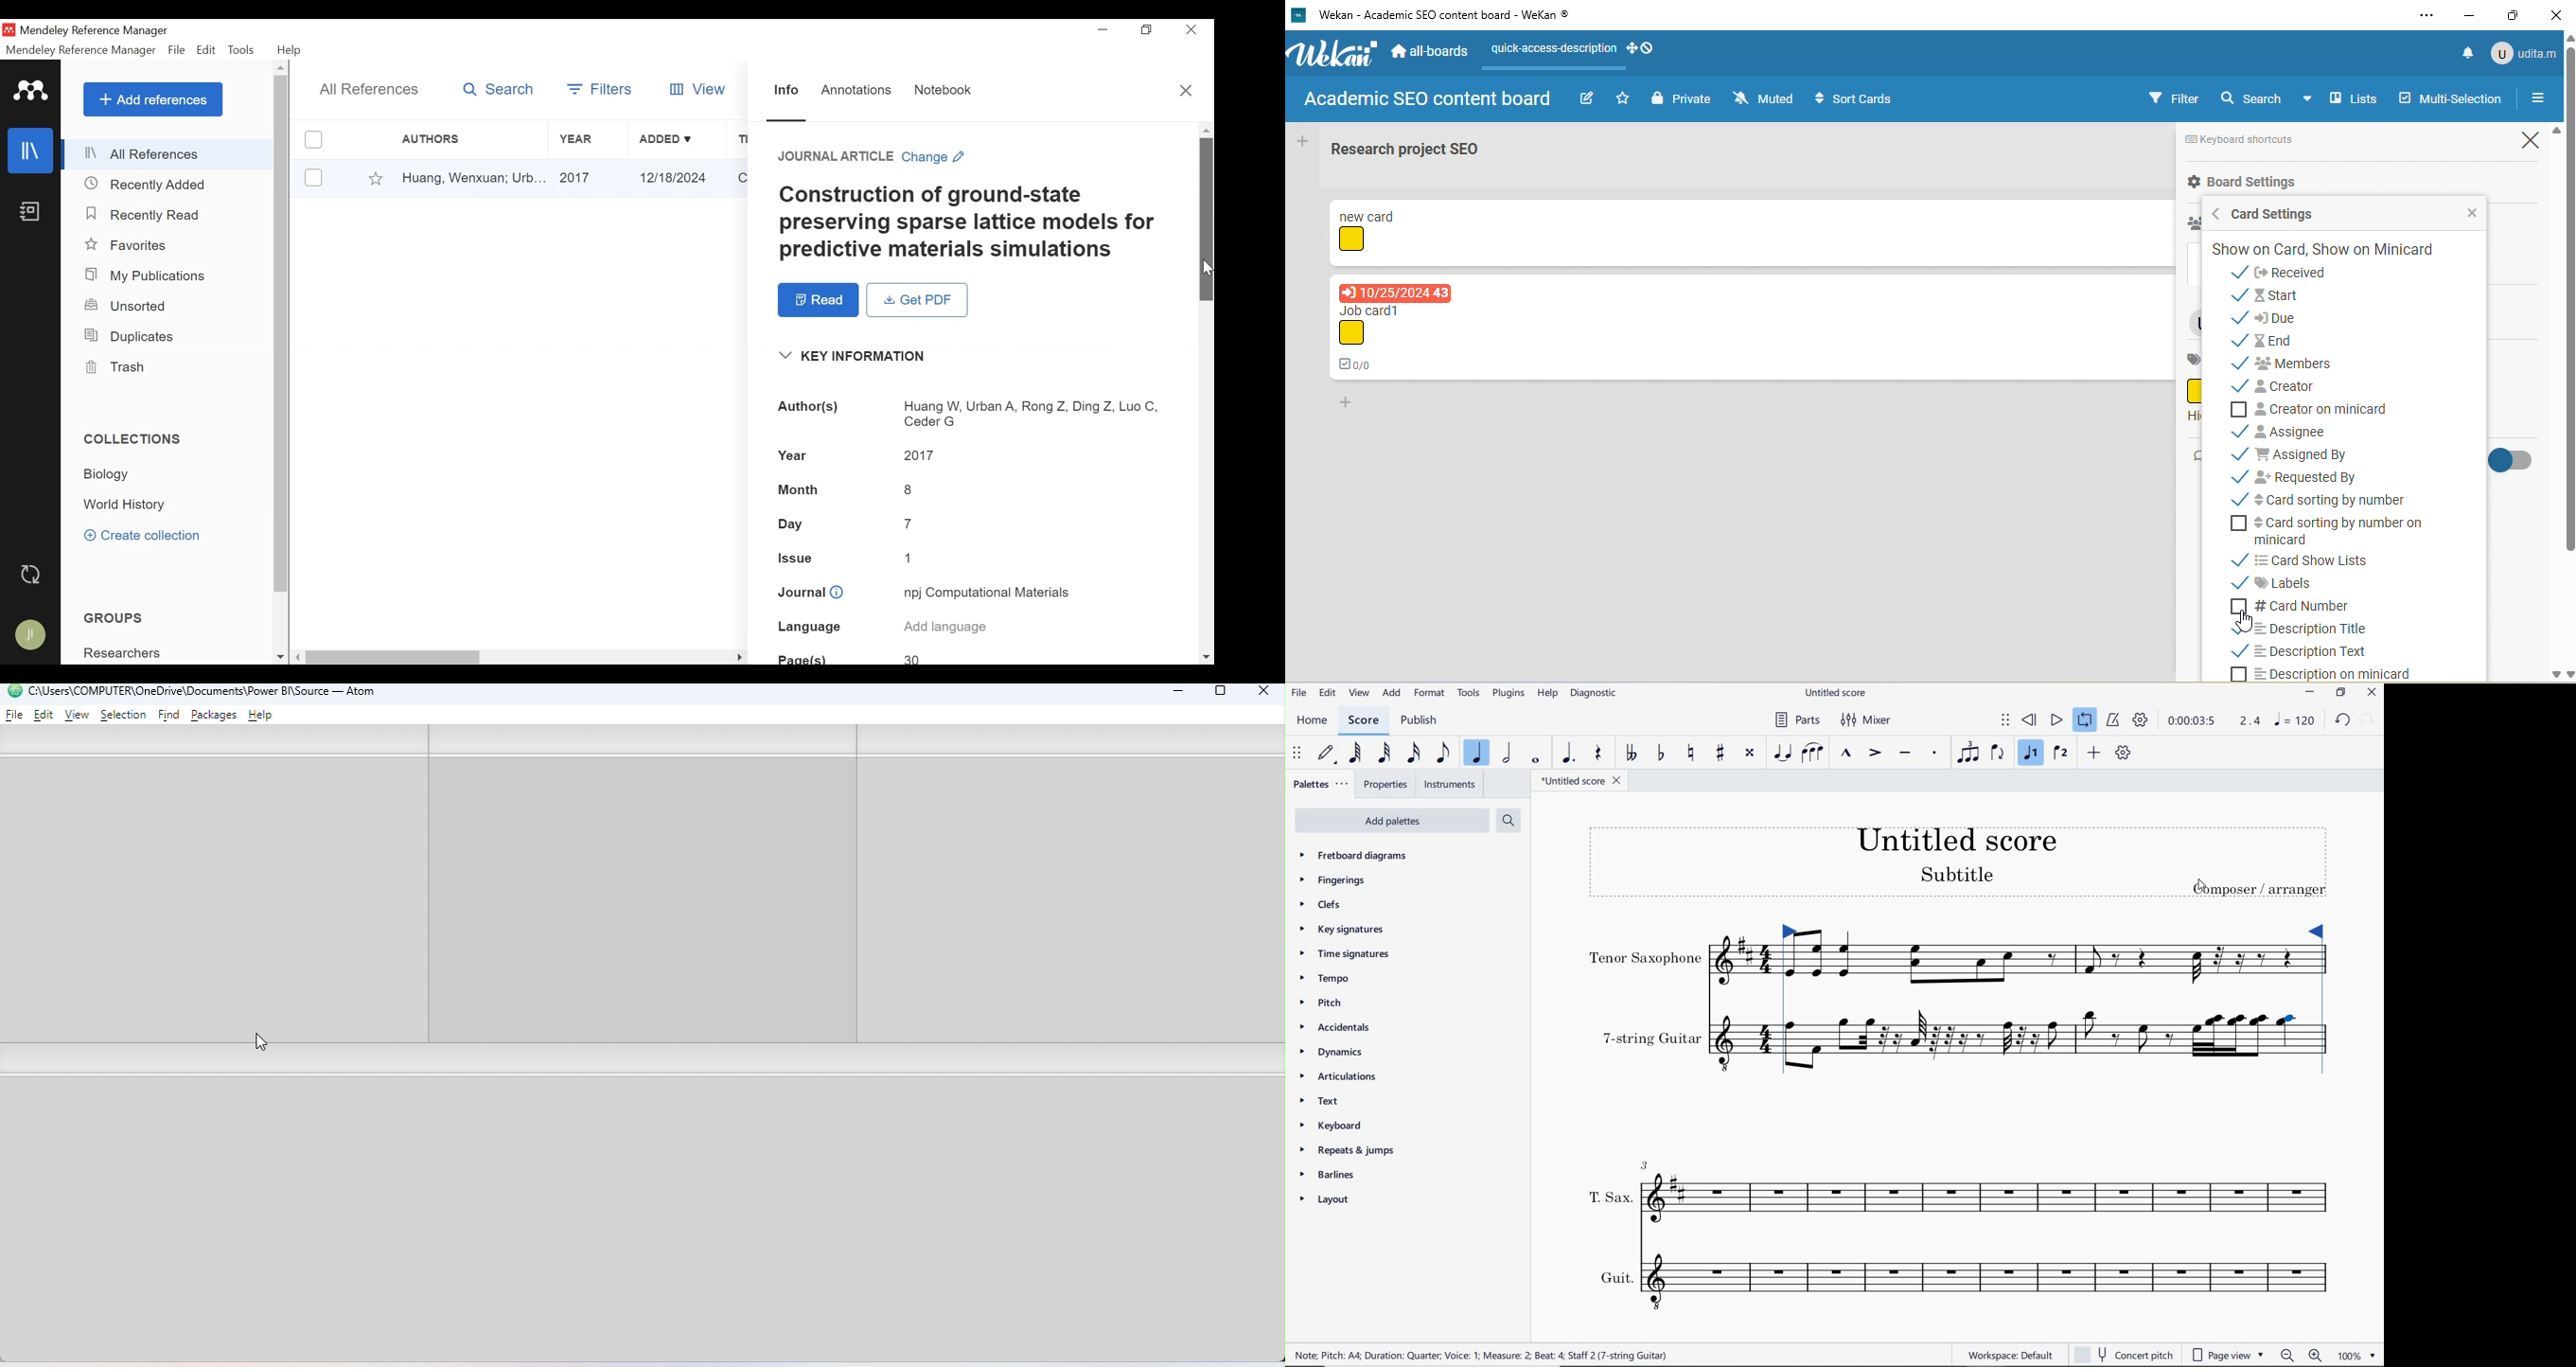 The height and width of the screenshot is (1372, 2576). I want to click on Page, so click(803, 658).